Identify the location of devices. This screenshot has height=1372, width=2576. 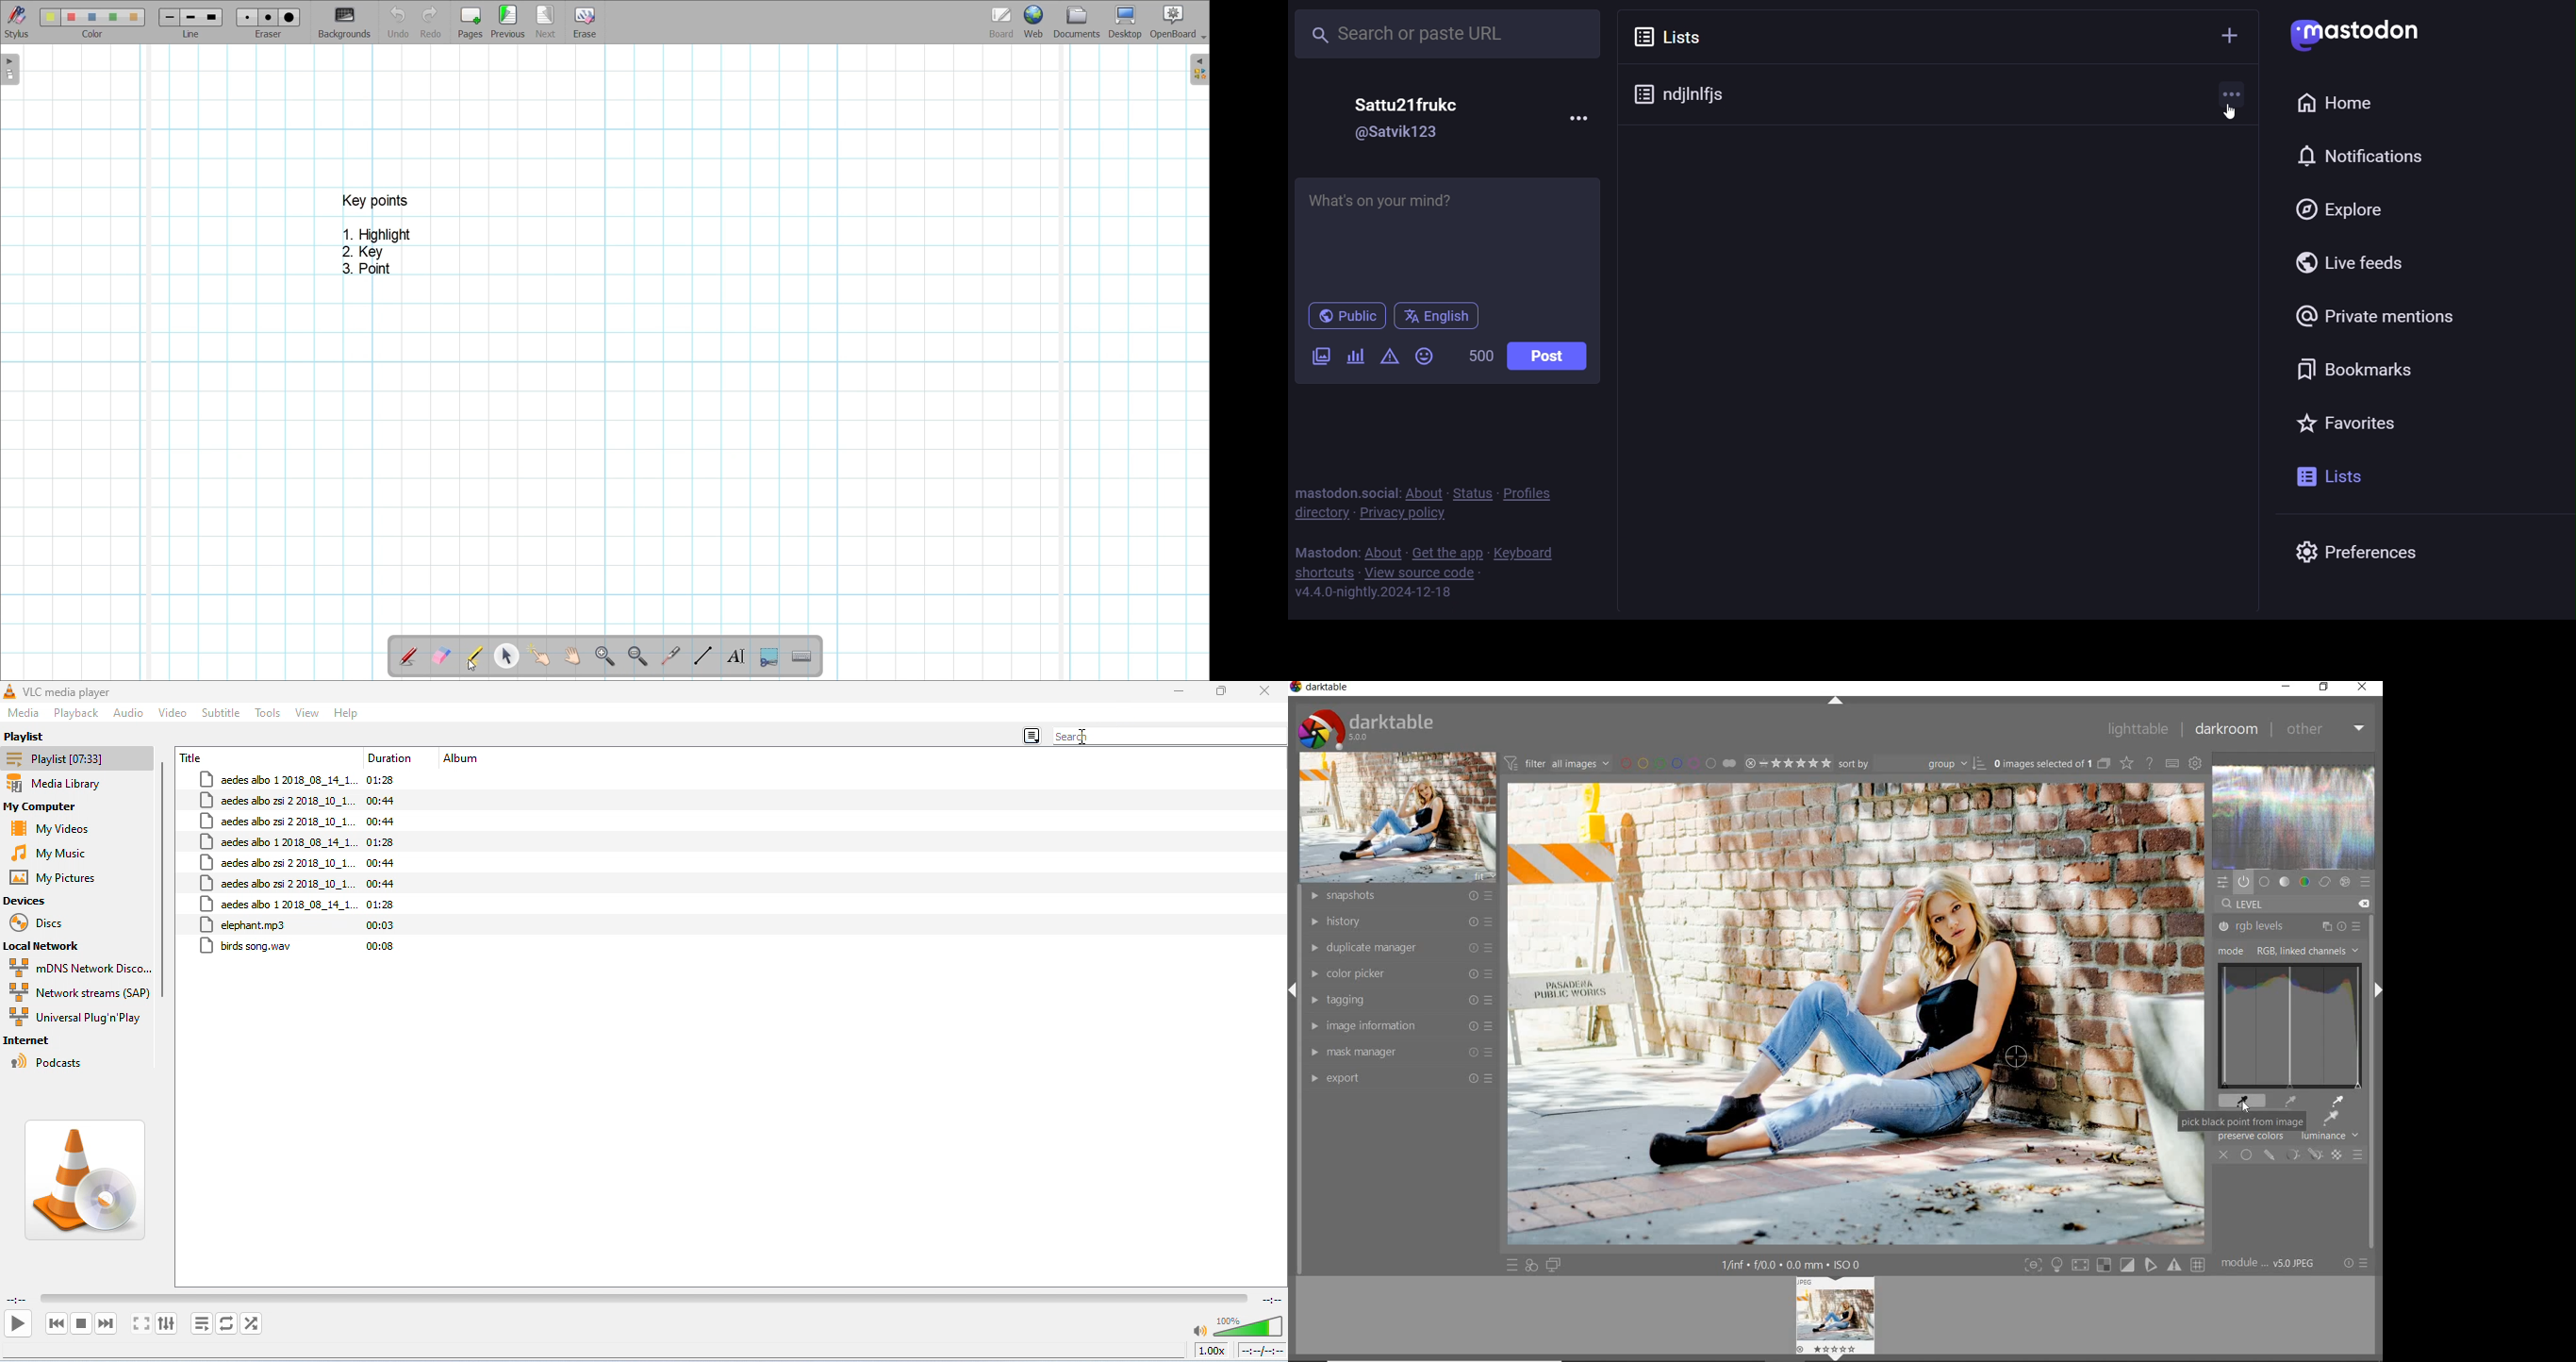
(26, 901).